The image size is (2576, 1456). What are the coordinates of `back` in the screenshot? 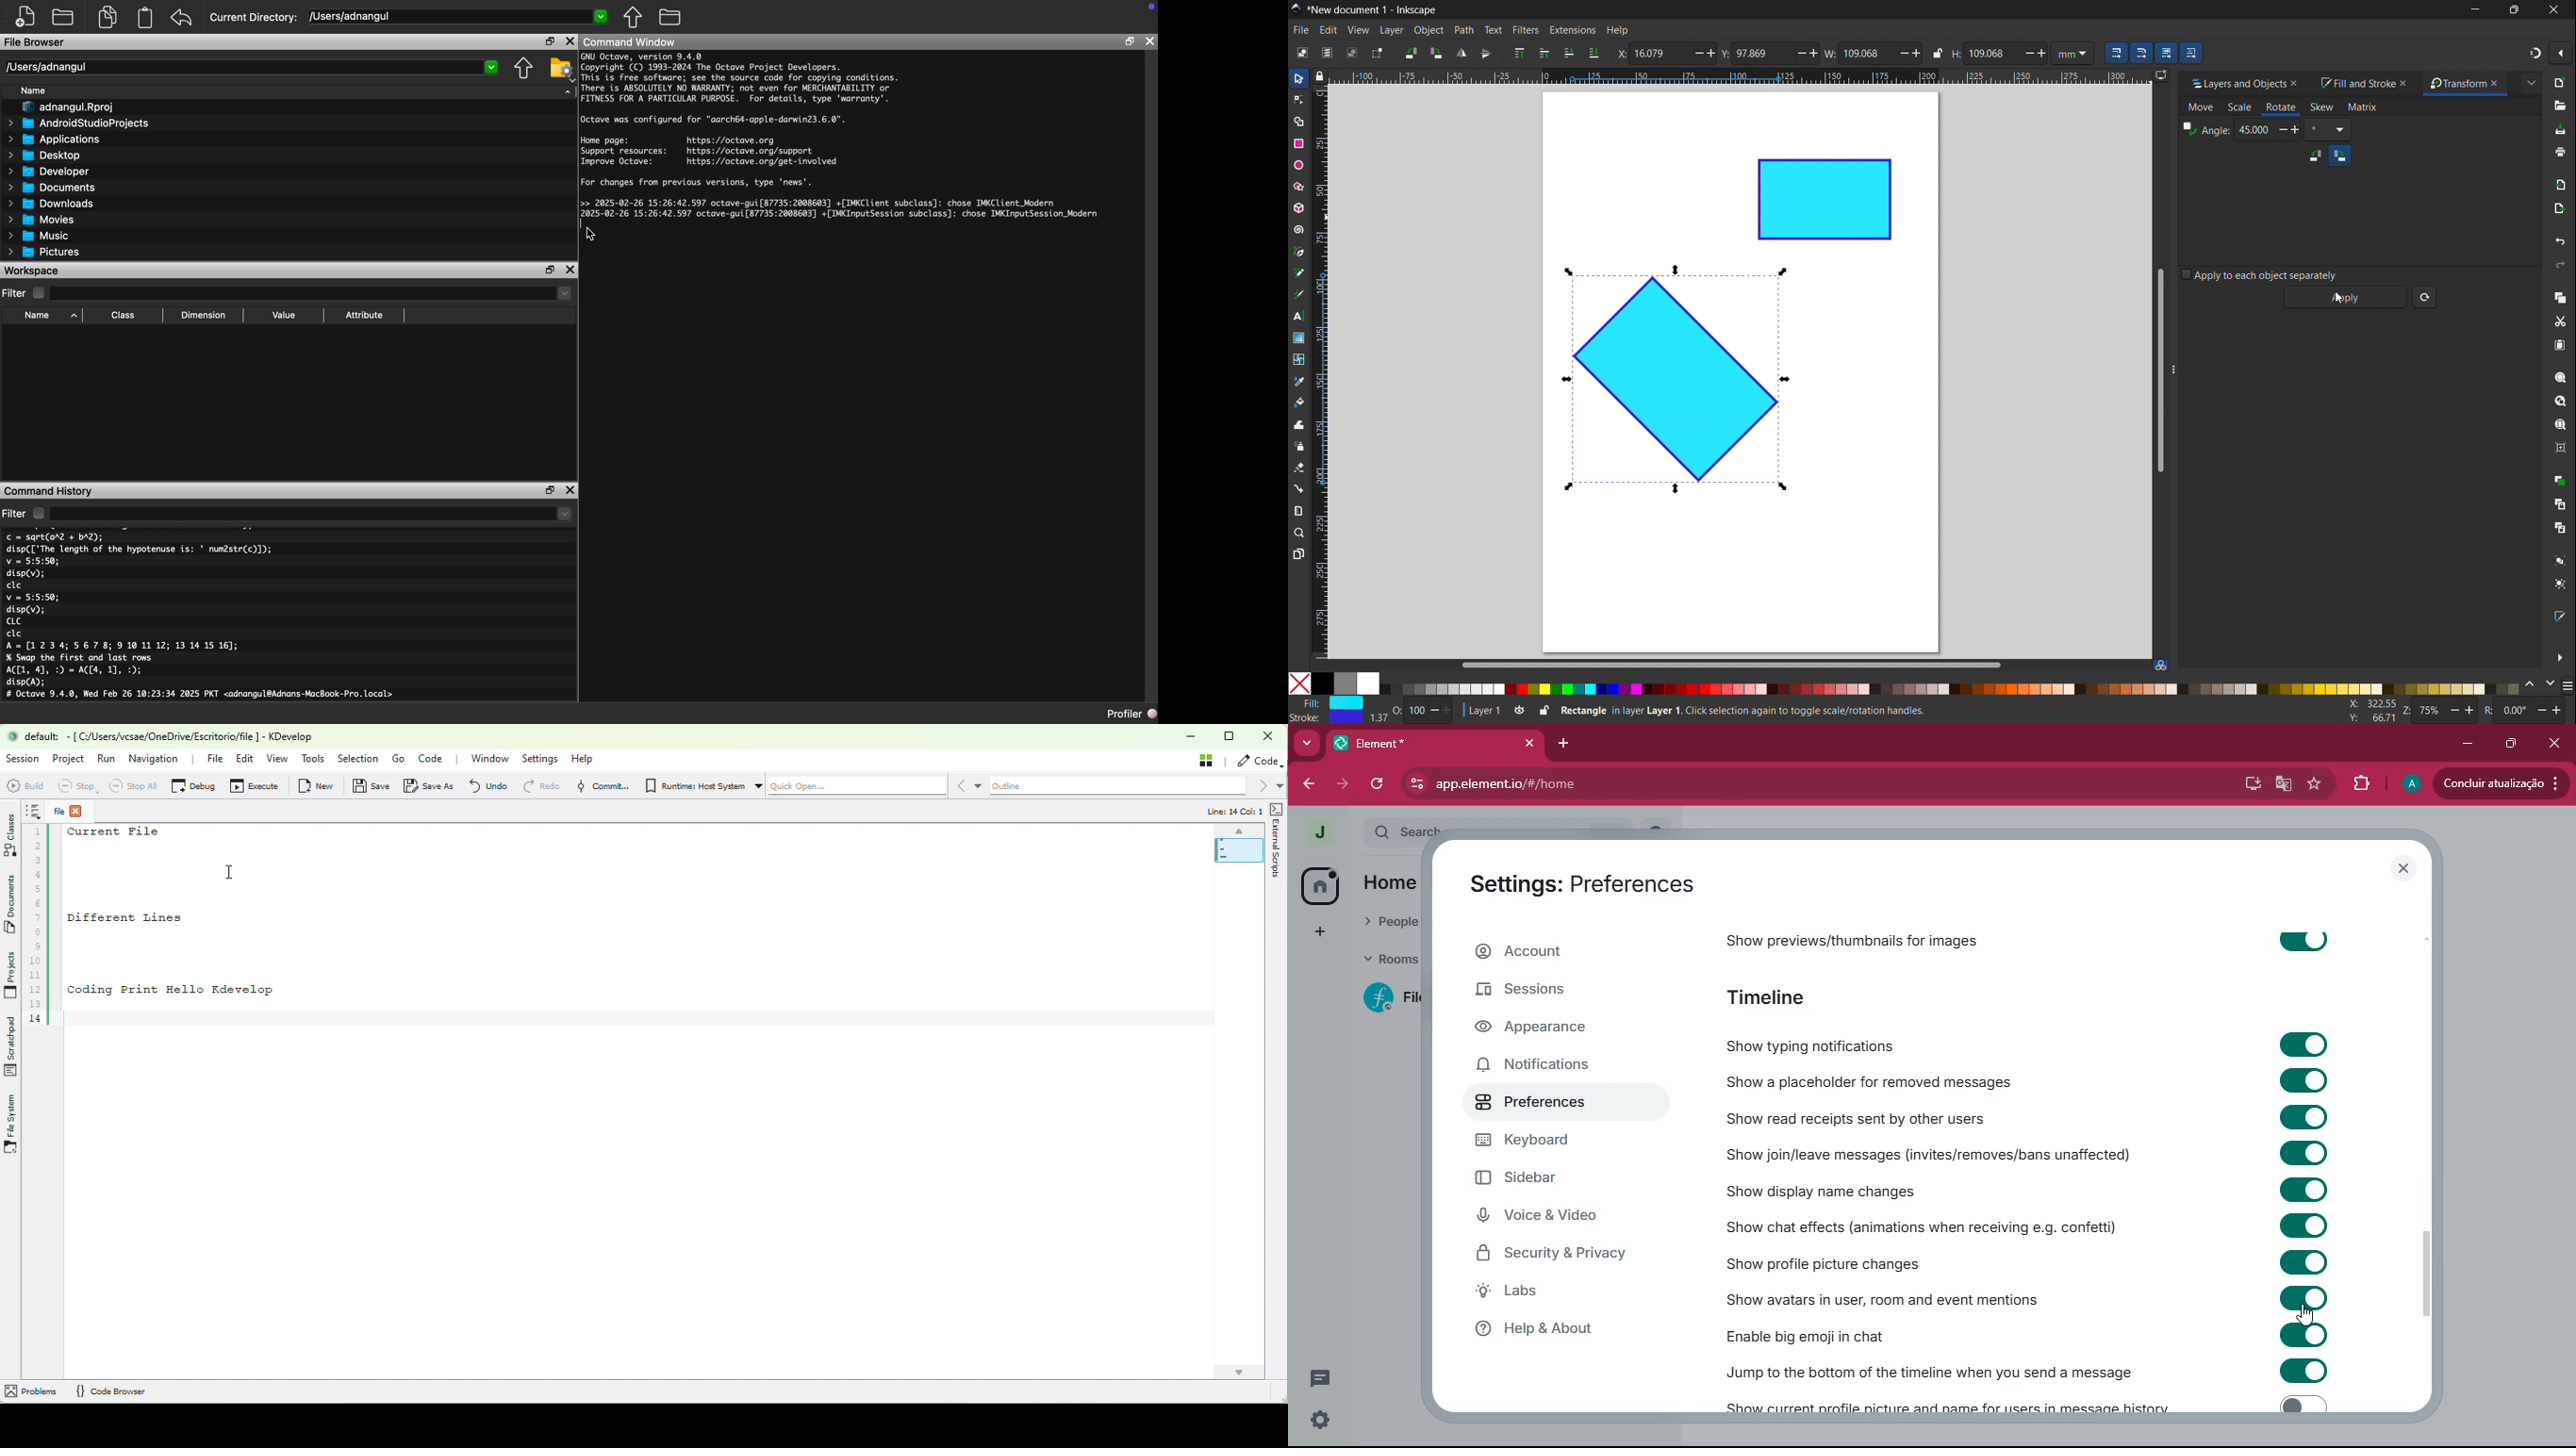 It's located at (1306, 783).